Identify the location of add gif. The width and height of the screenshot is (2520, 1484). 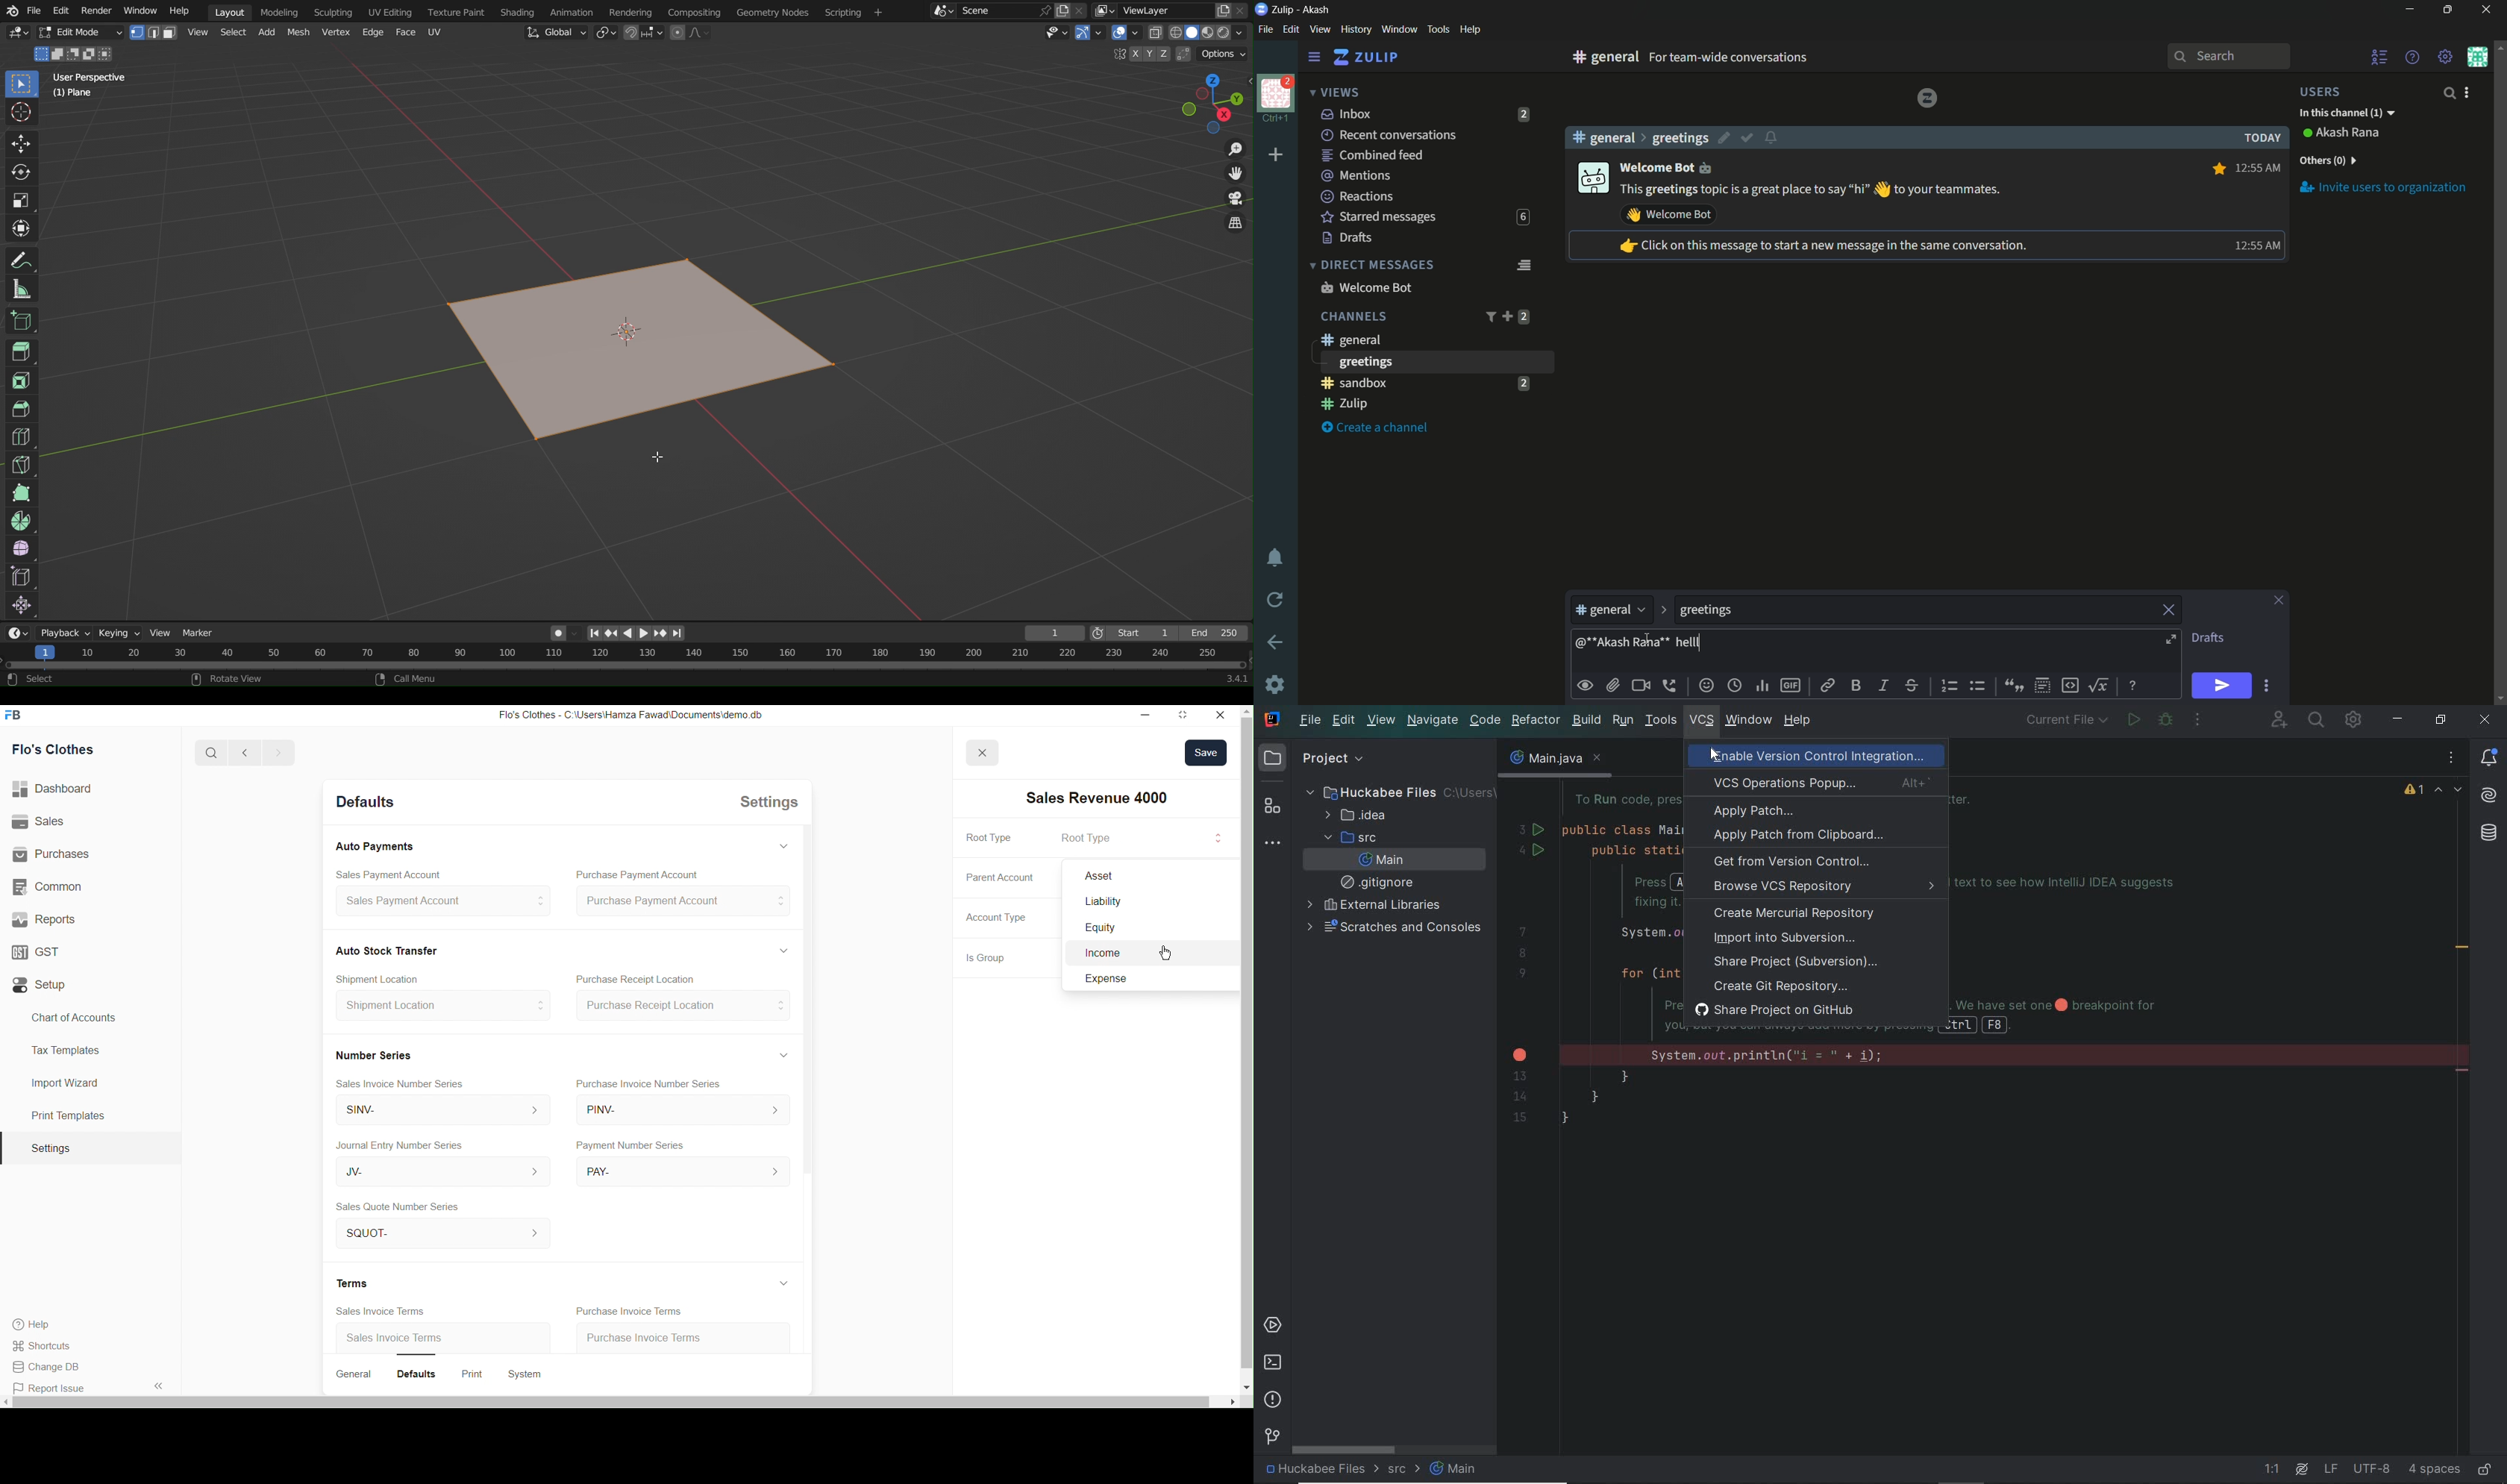
(1790, 685).